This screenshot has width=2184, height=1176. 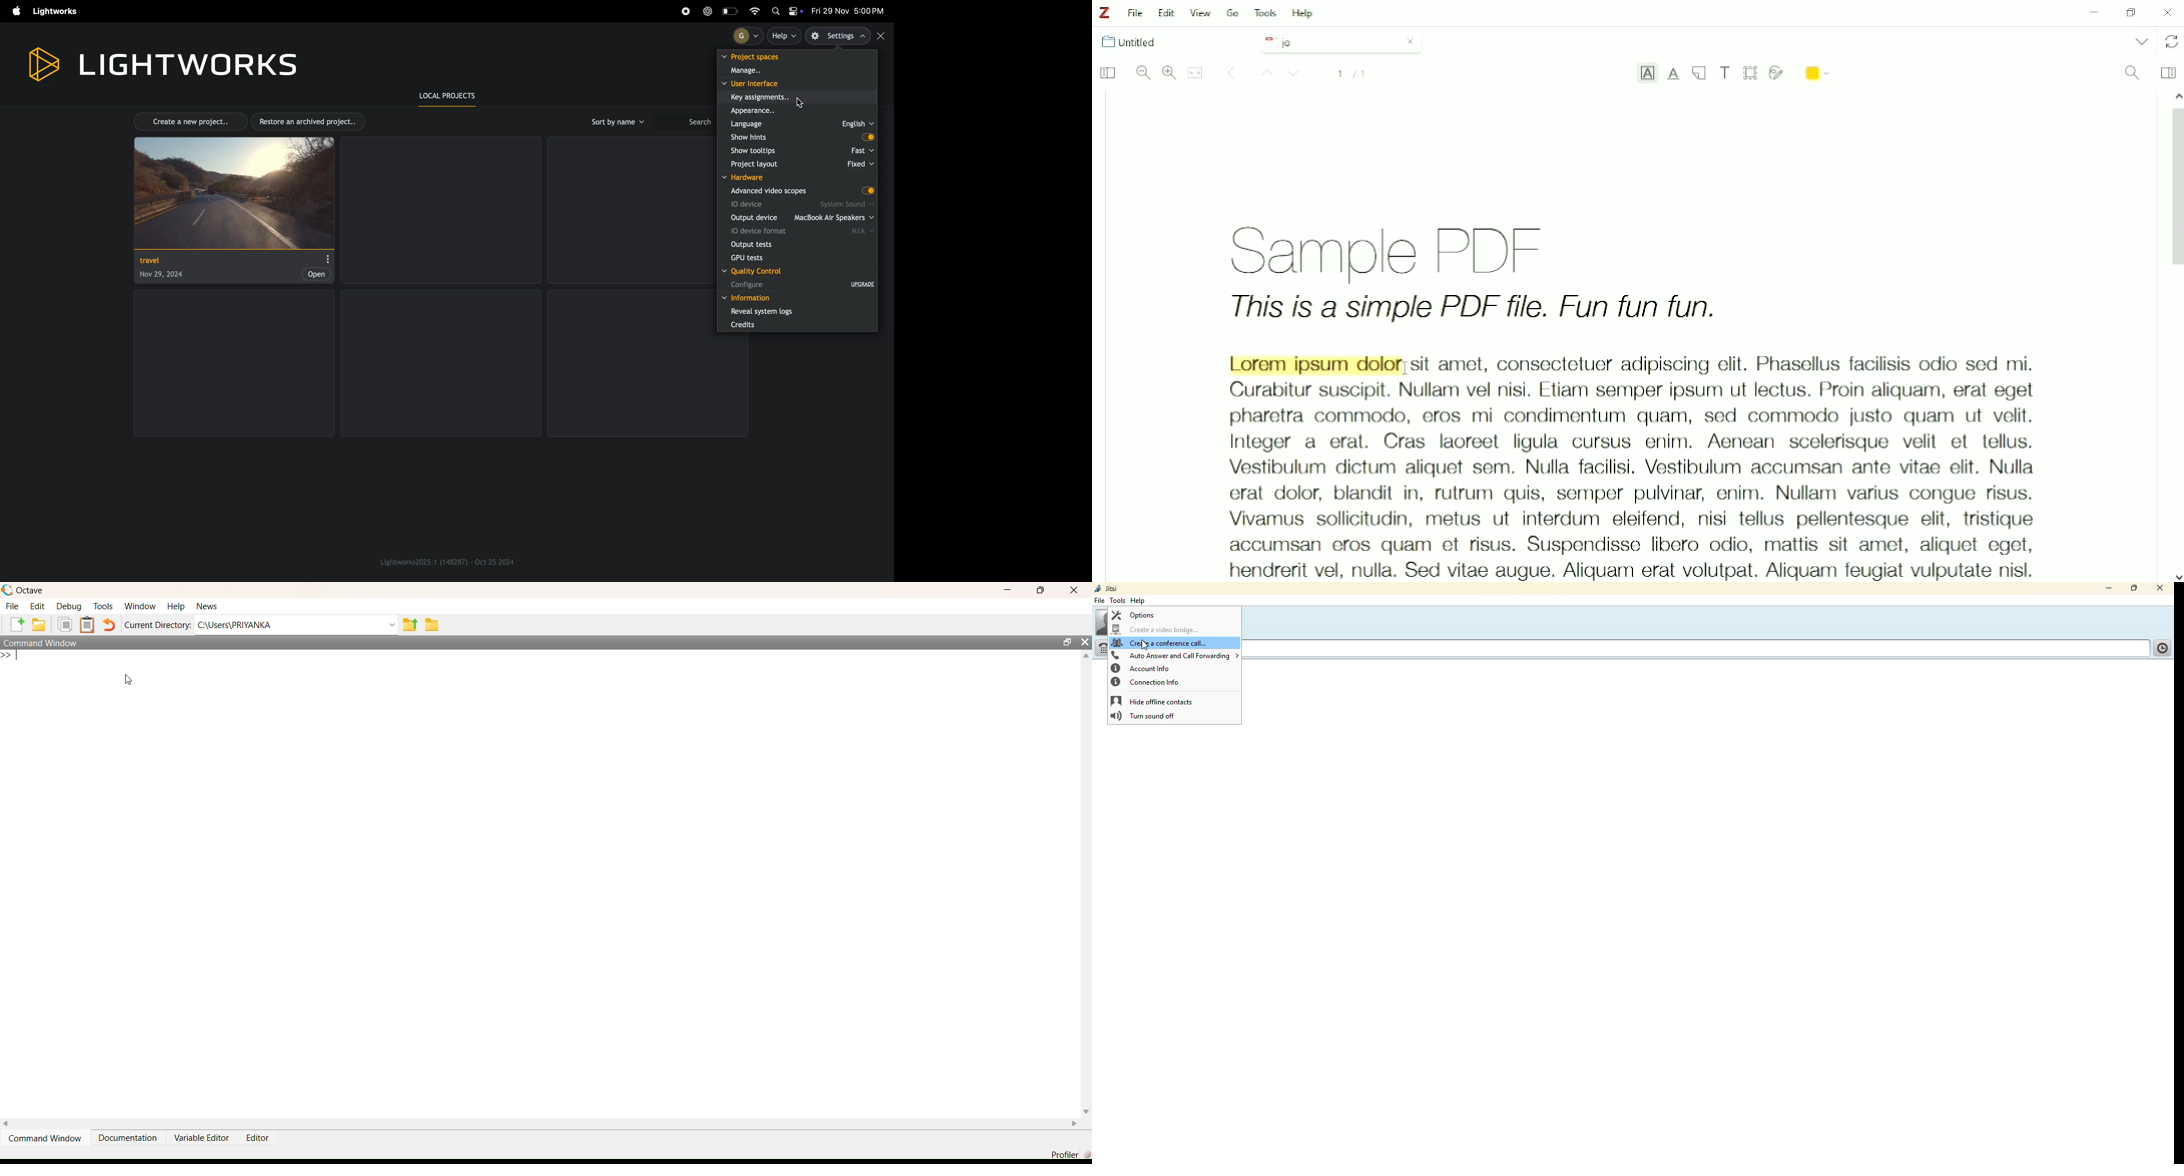 I want to click on Vertical scrollbar, so click(x=2174, y=192).